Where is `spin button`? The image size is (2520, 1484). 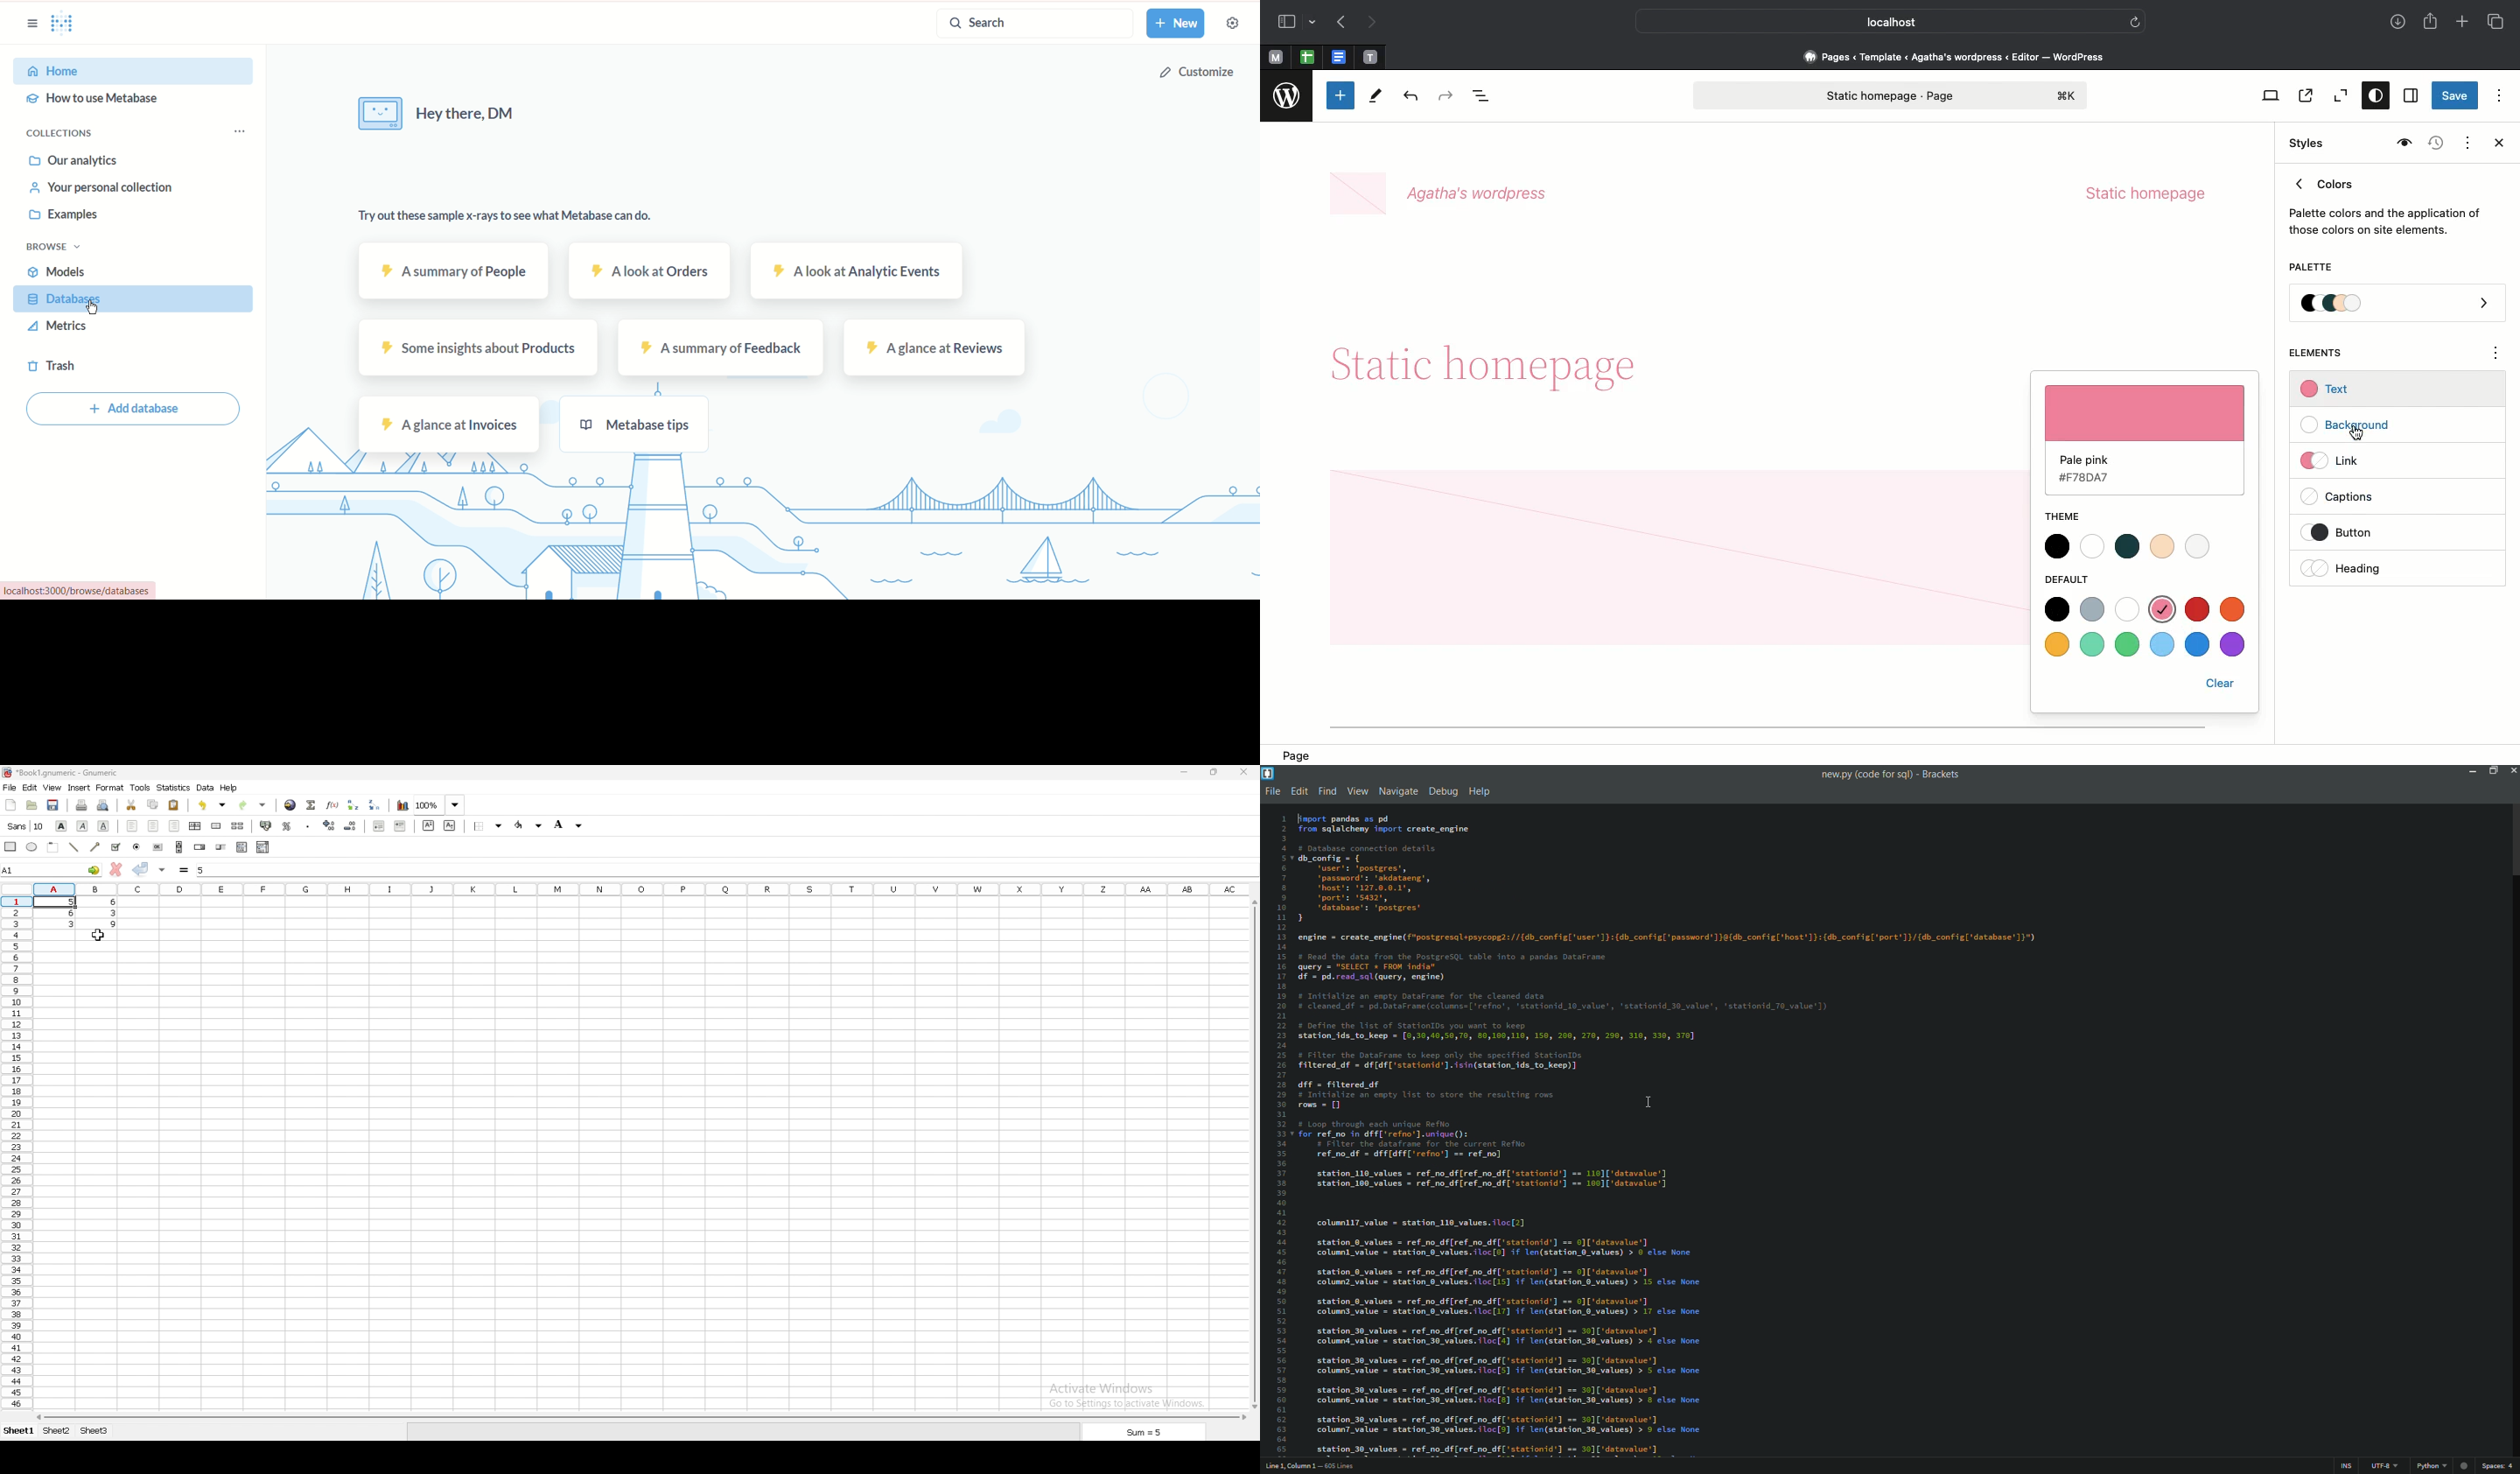 spin button is located at coordinates (200, 847).